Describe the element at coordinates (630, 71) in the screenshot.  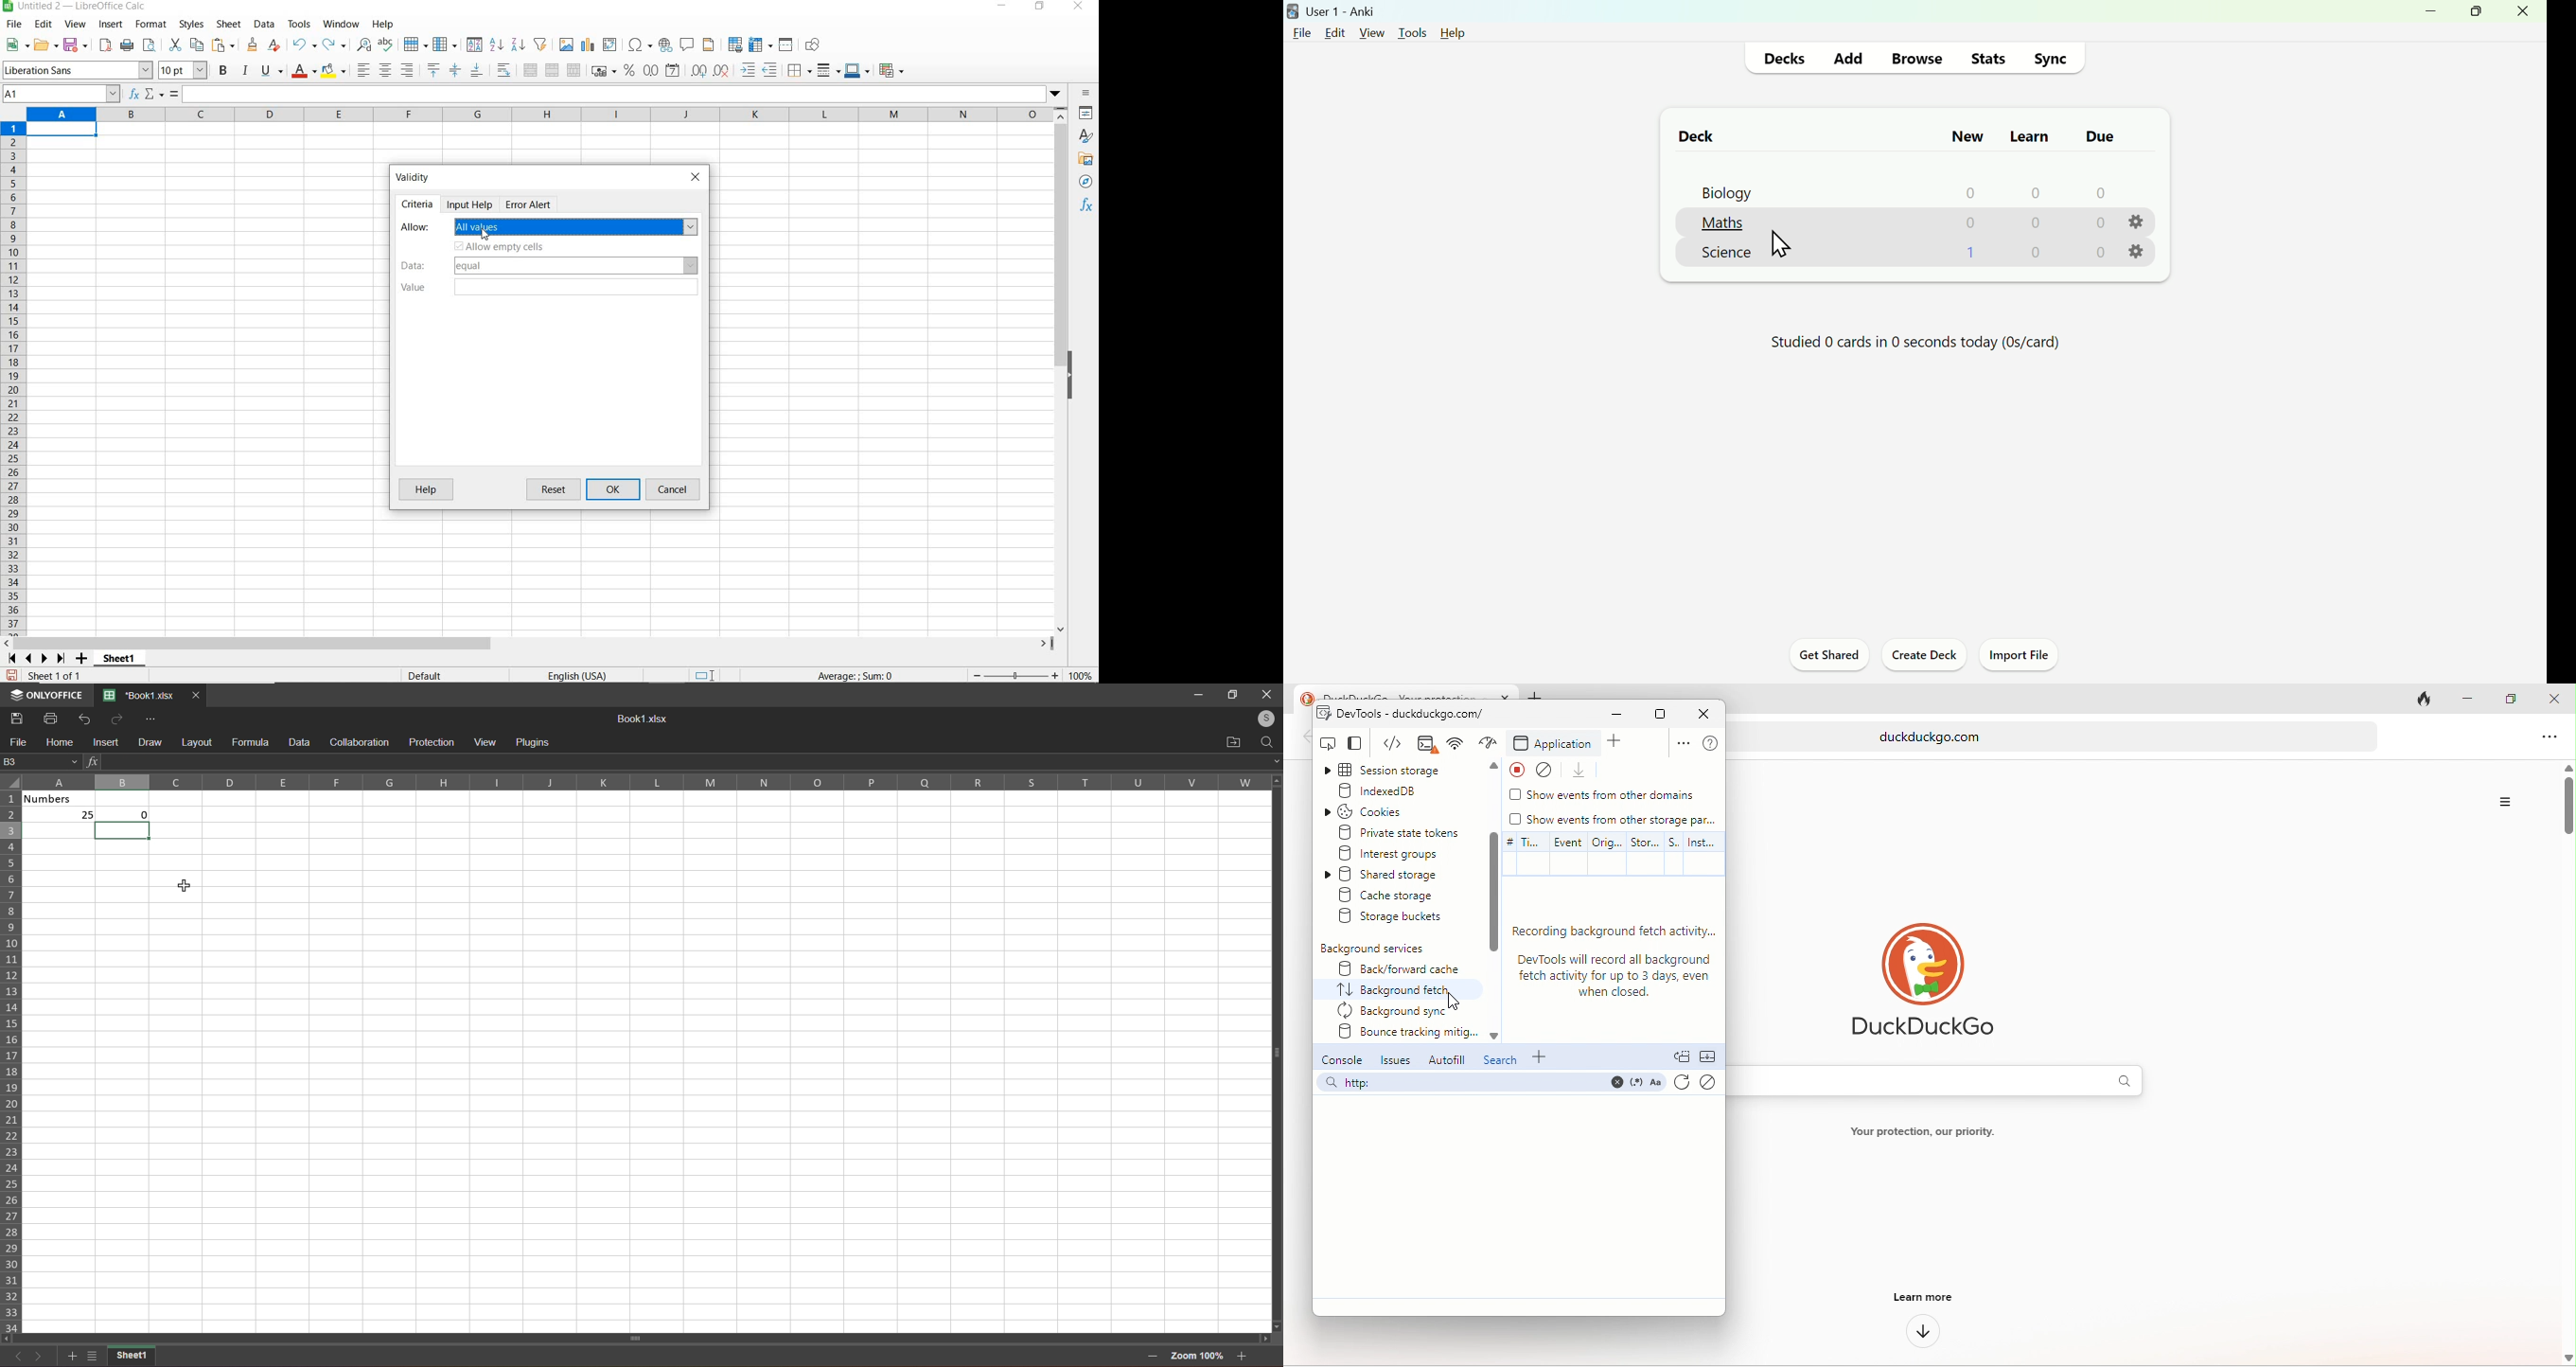
I see `format as percent` at that location.